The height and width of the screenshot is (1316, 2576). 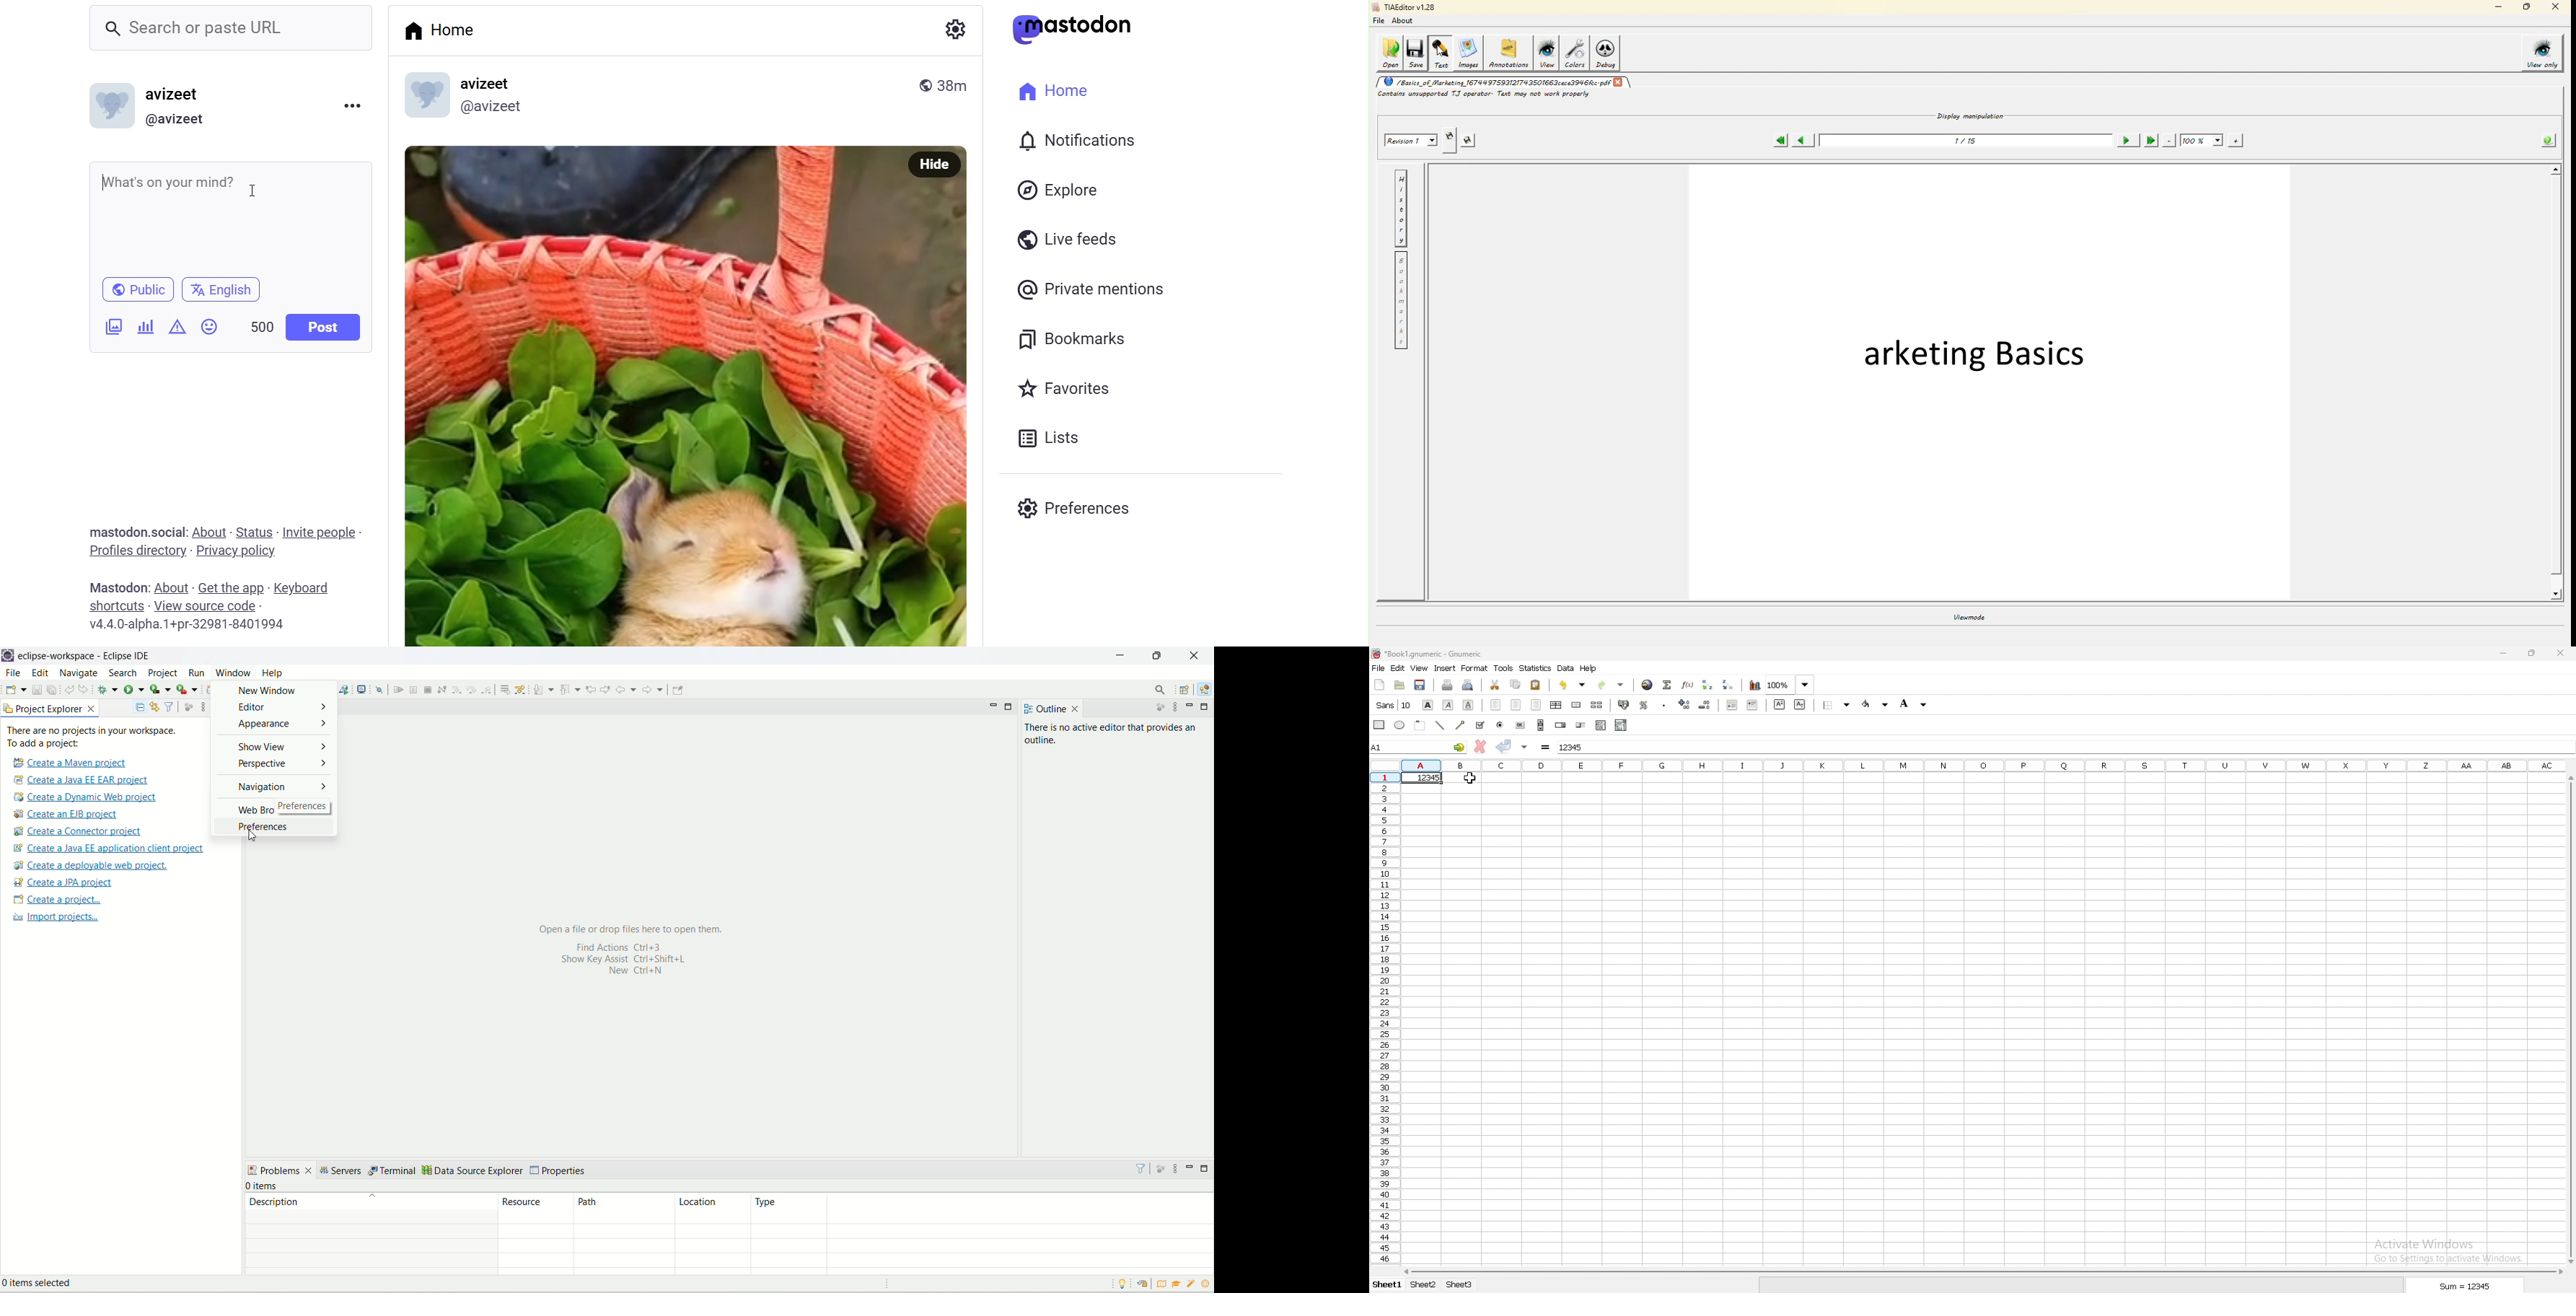 I want to click on spin button, so click(x=1560, y=724).